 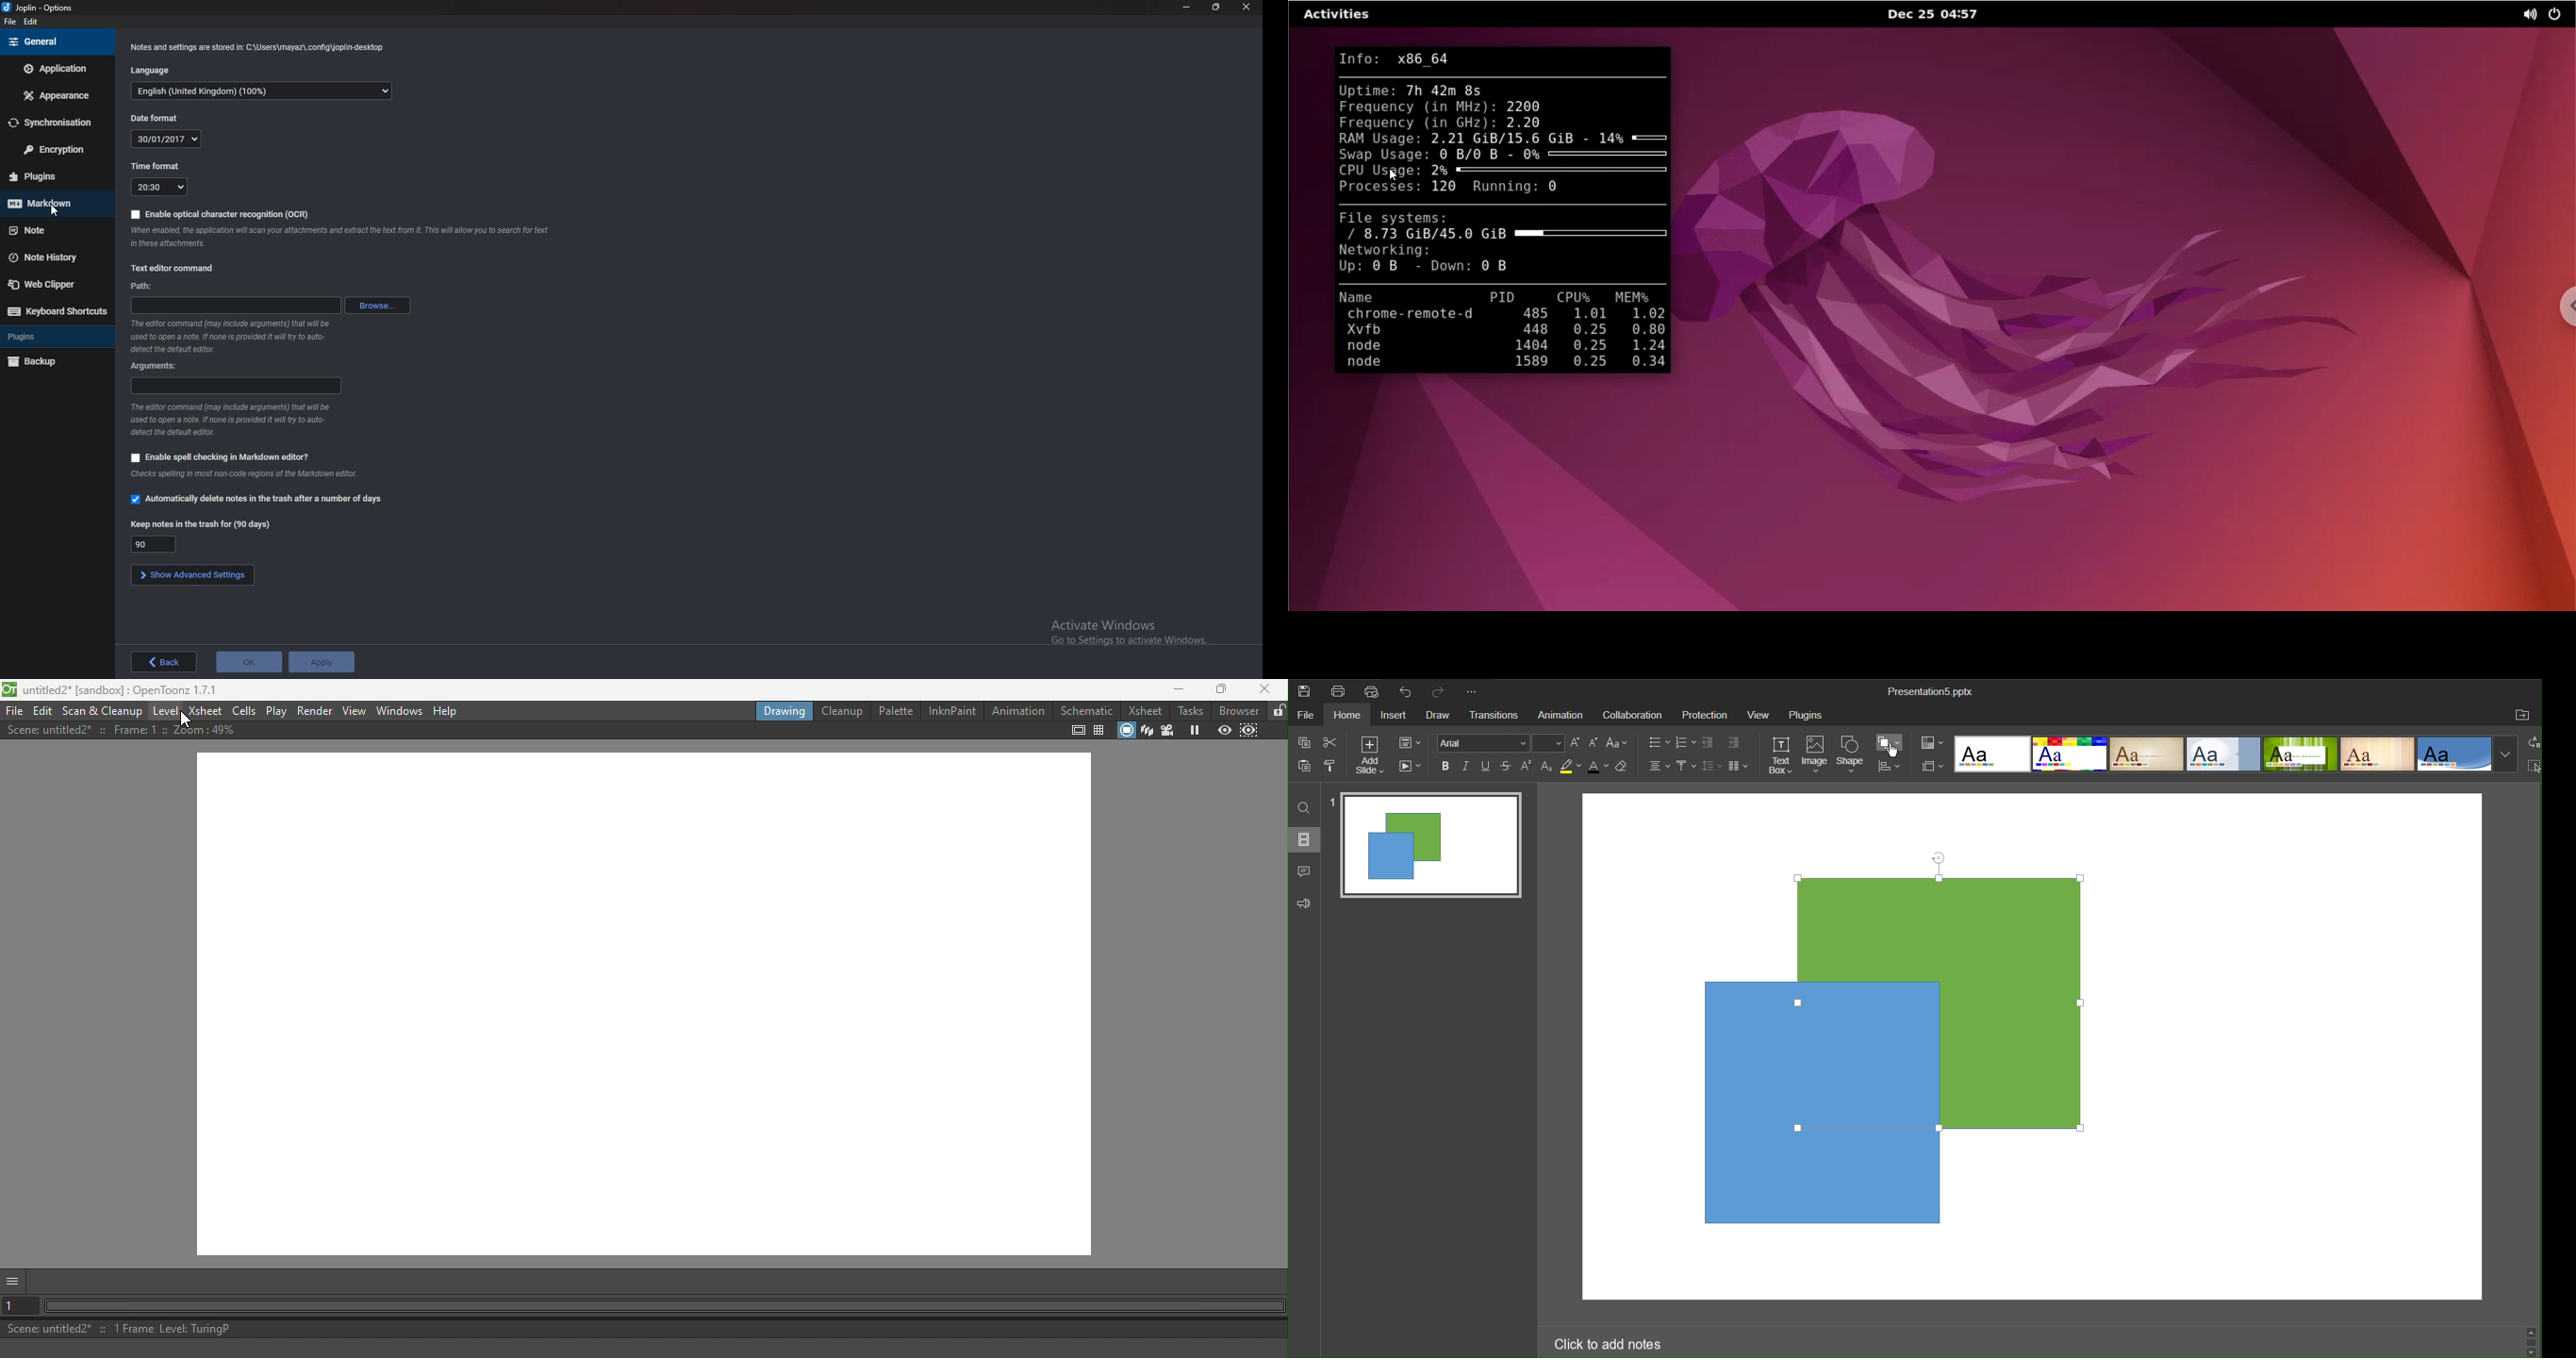 What do you see at coordinates (842, 710) in the screenshot?
I see `Cleanup` at bounding box center [842, 710].